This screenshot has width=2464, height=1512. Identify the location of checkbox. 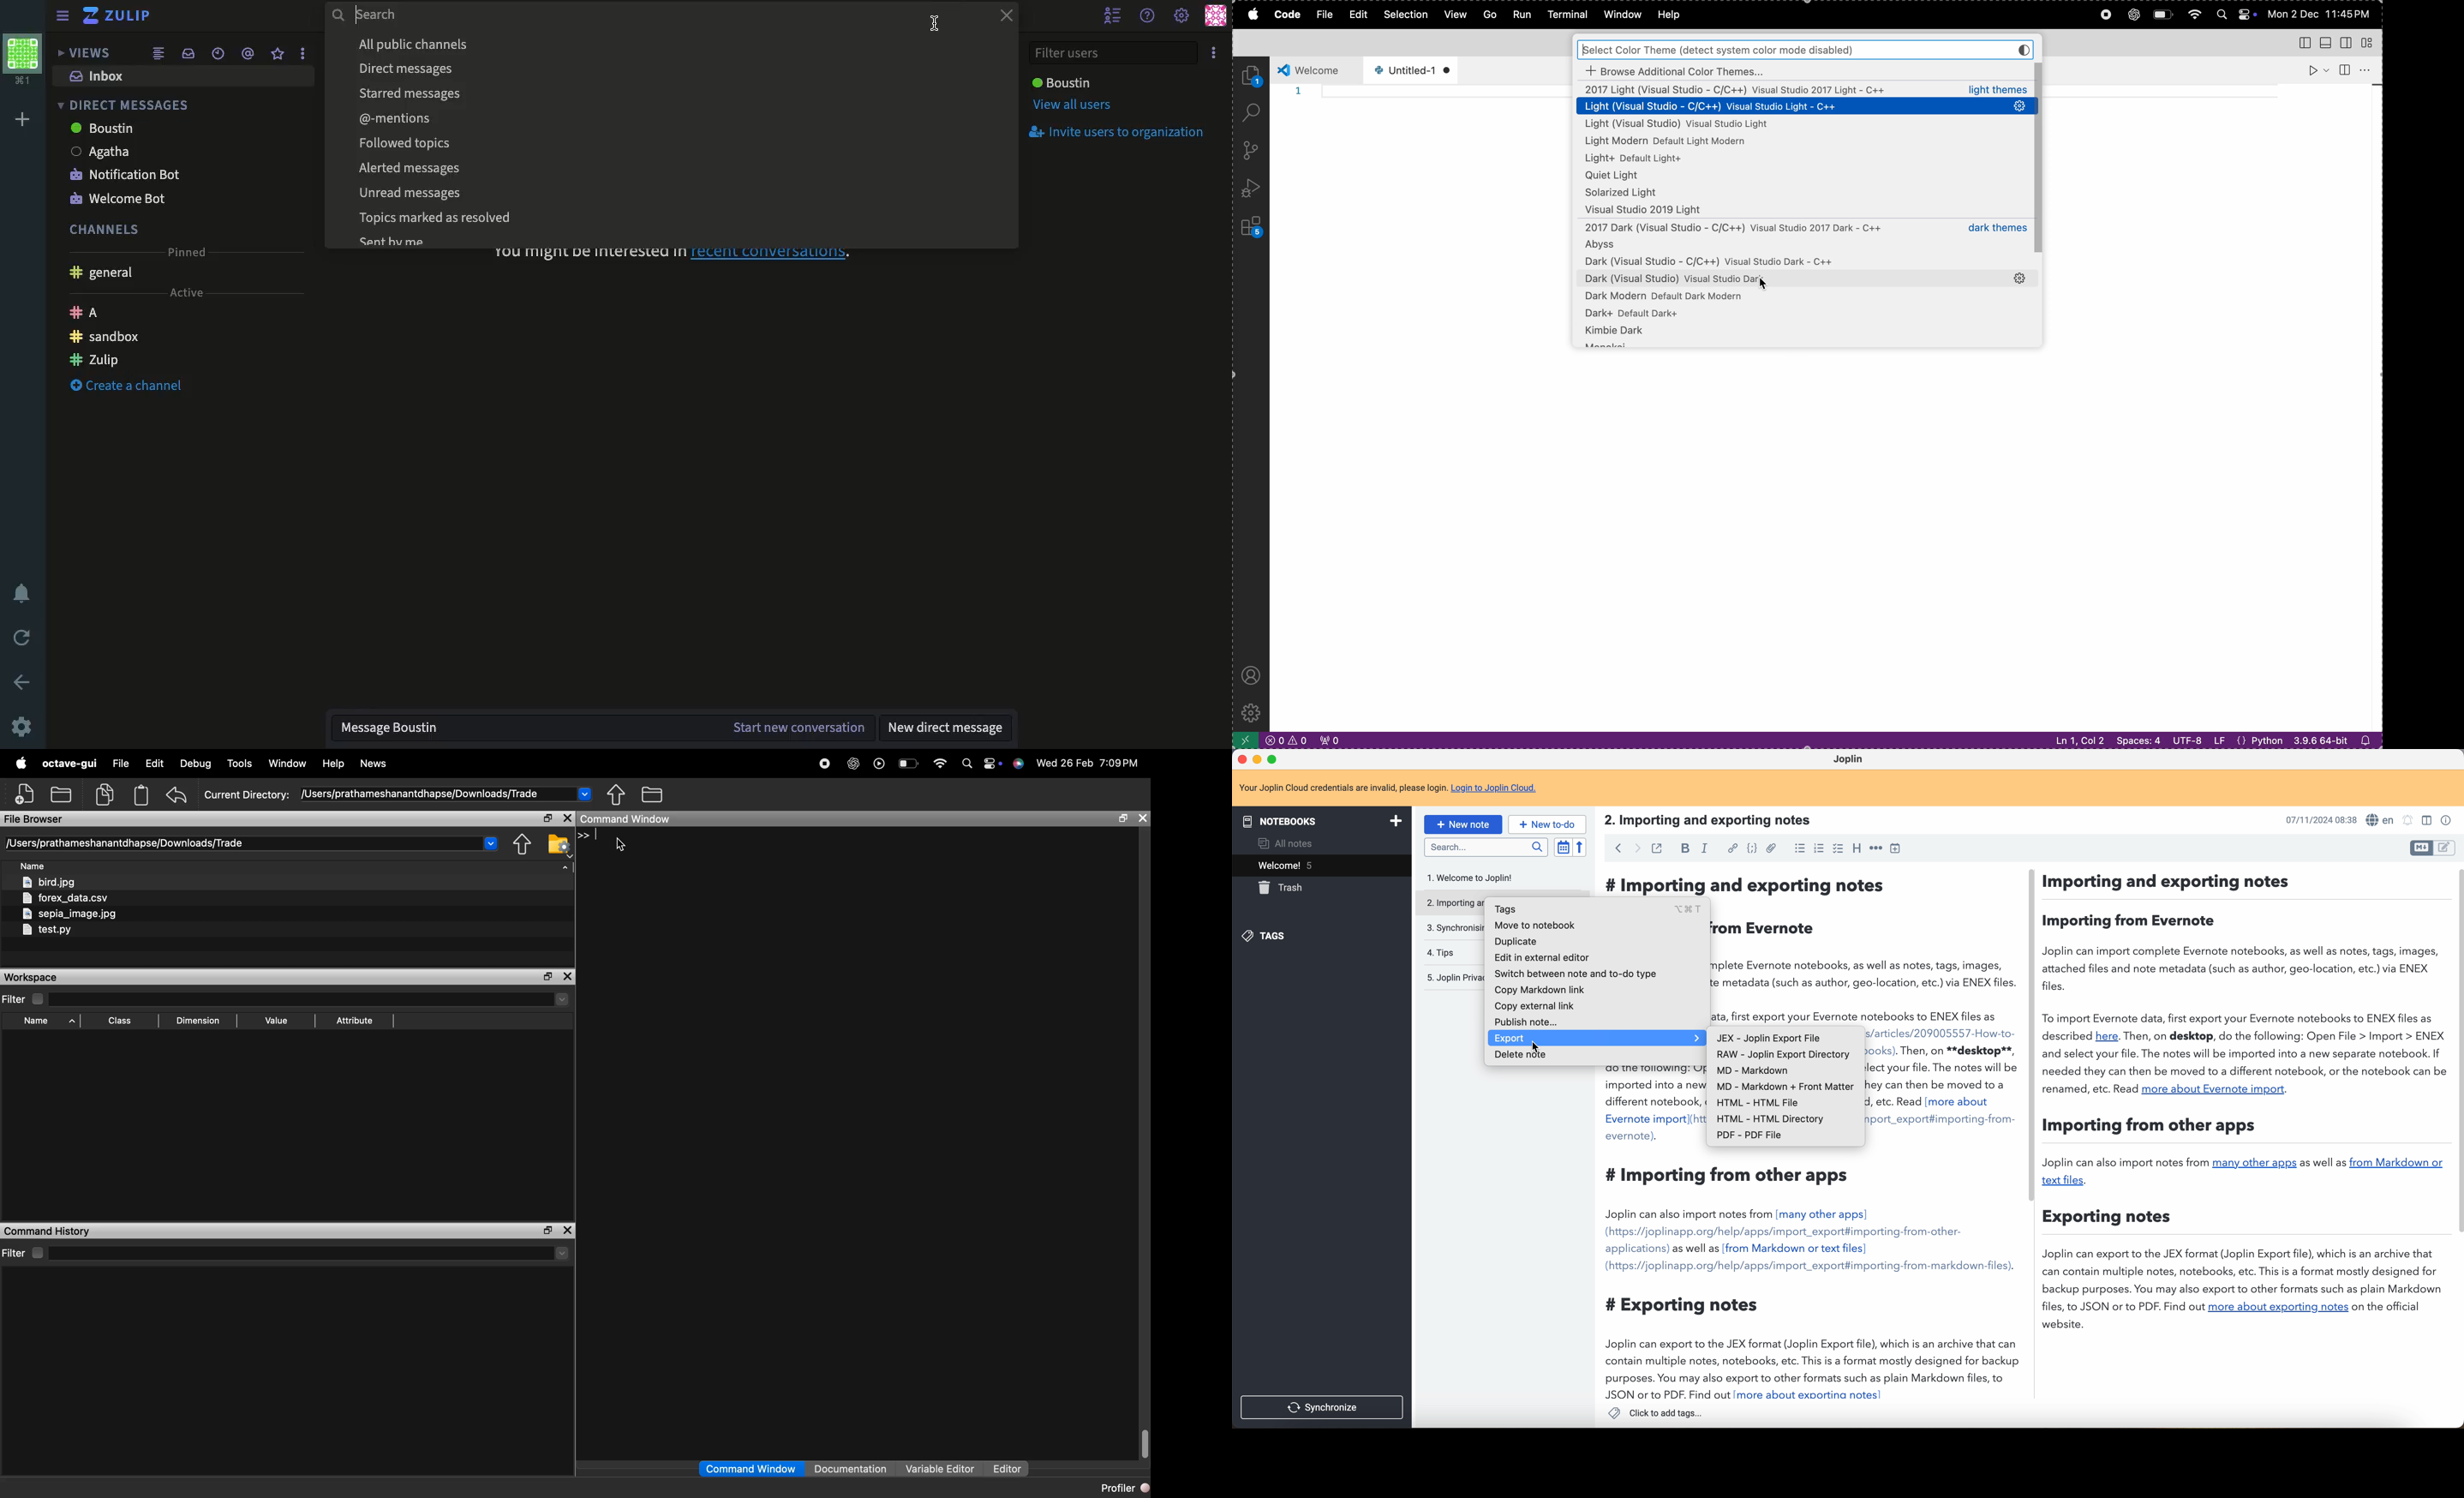
(1838, 848).